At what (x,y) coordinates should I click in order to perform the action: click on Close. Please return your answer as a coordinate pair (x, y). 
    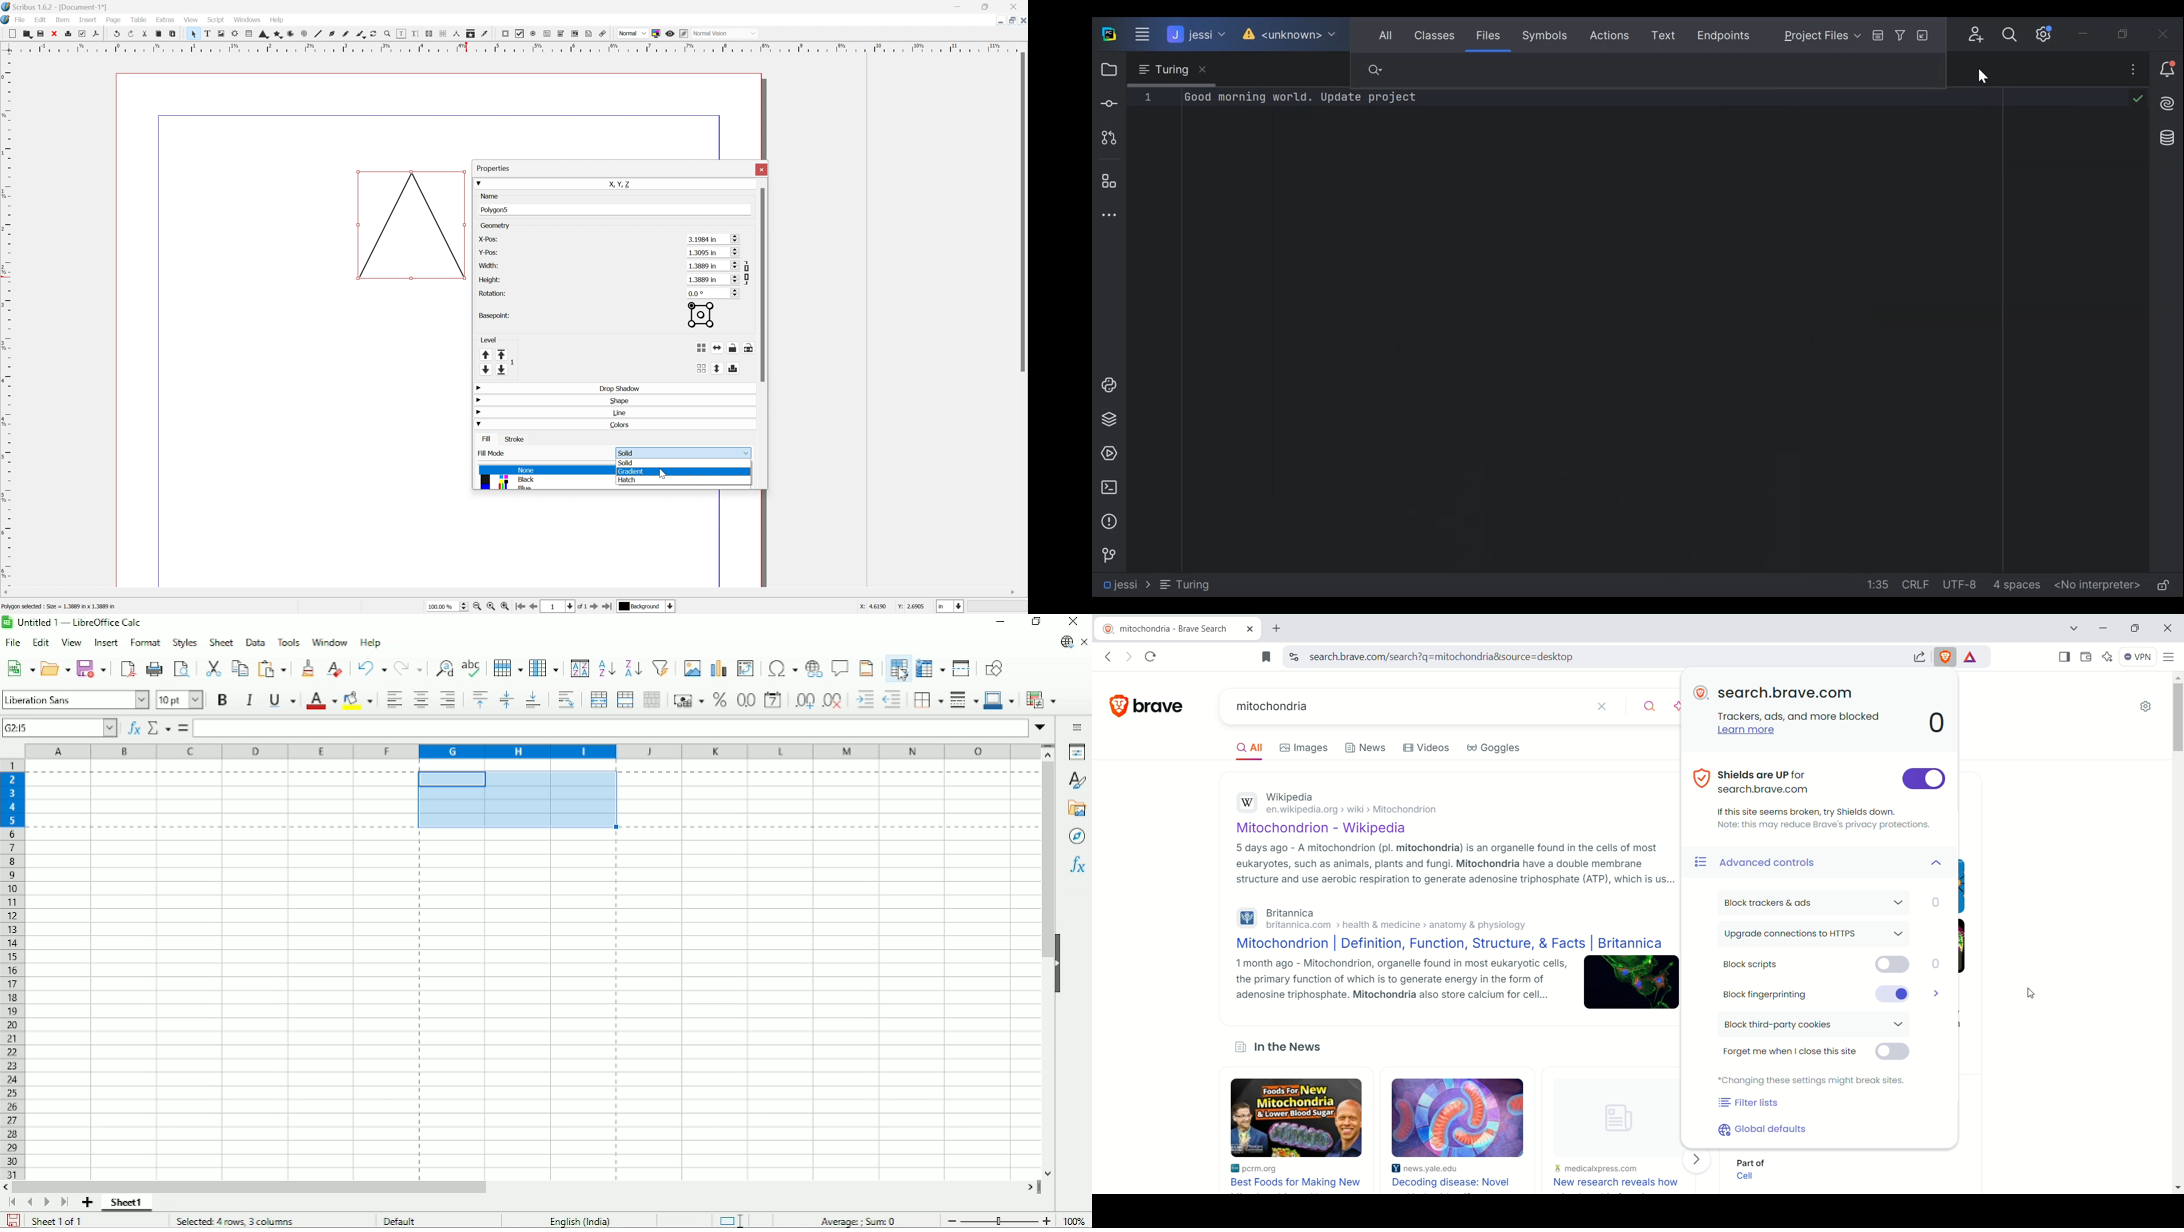
    Looking at the image, I should click on (1075, 621).